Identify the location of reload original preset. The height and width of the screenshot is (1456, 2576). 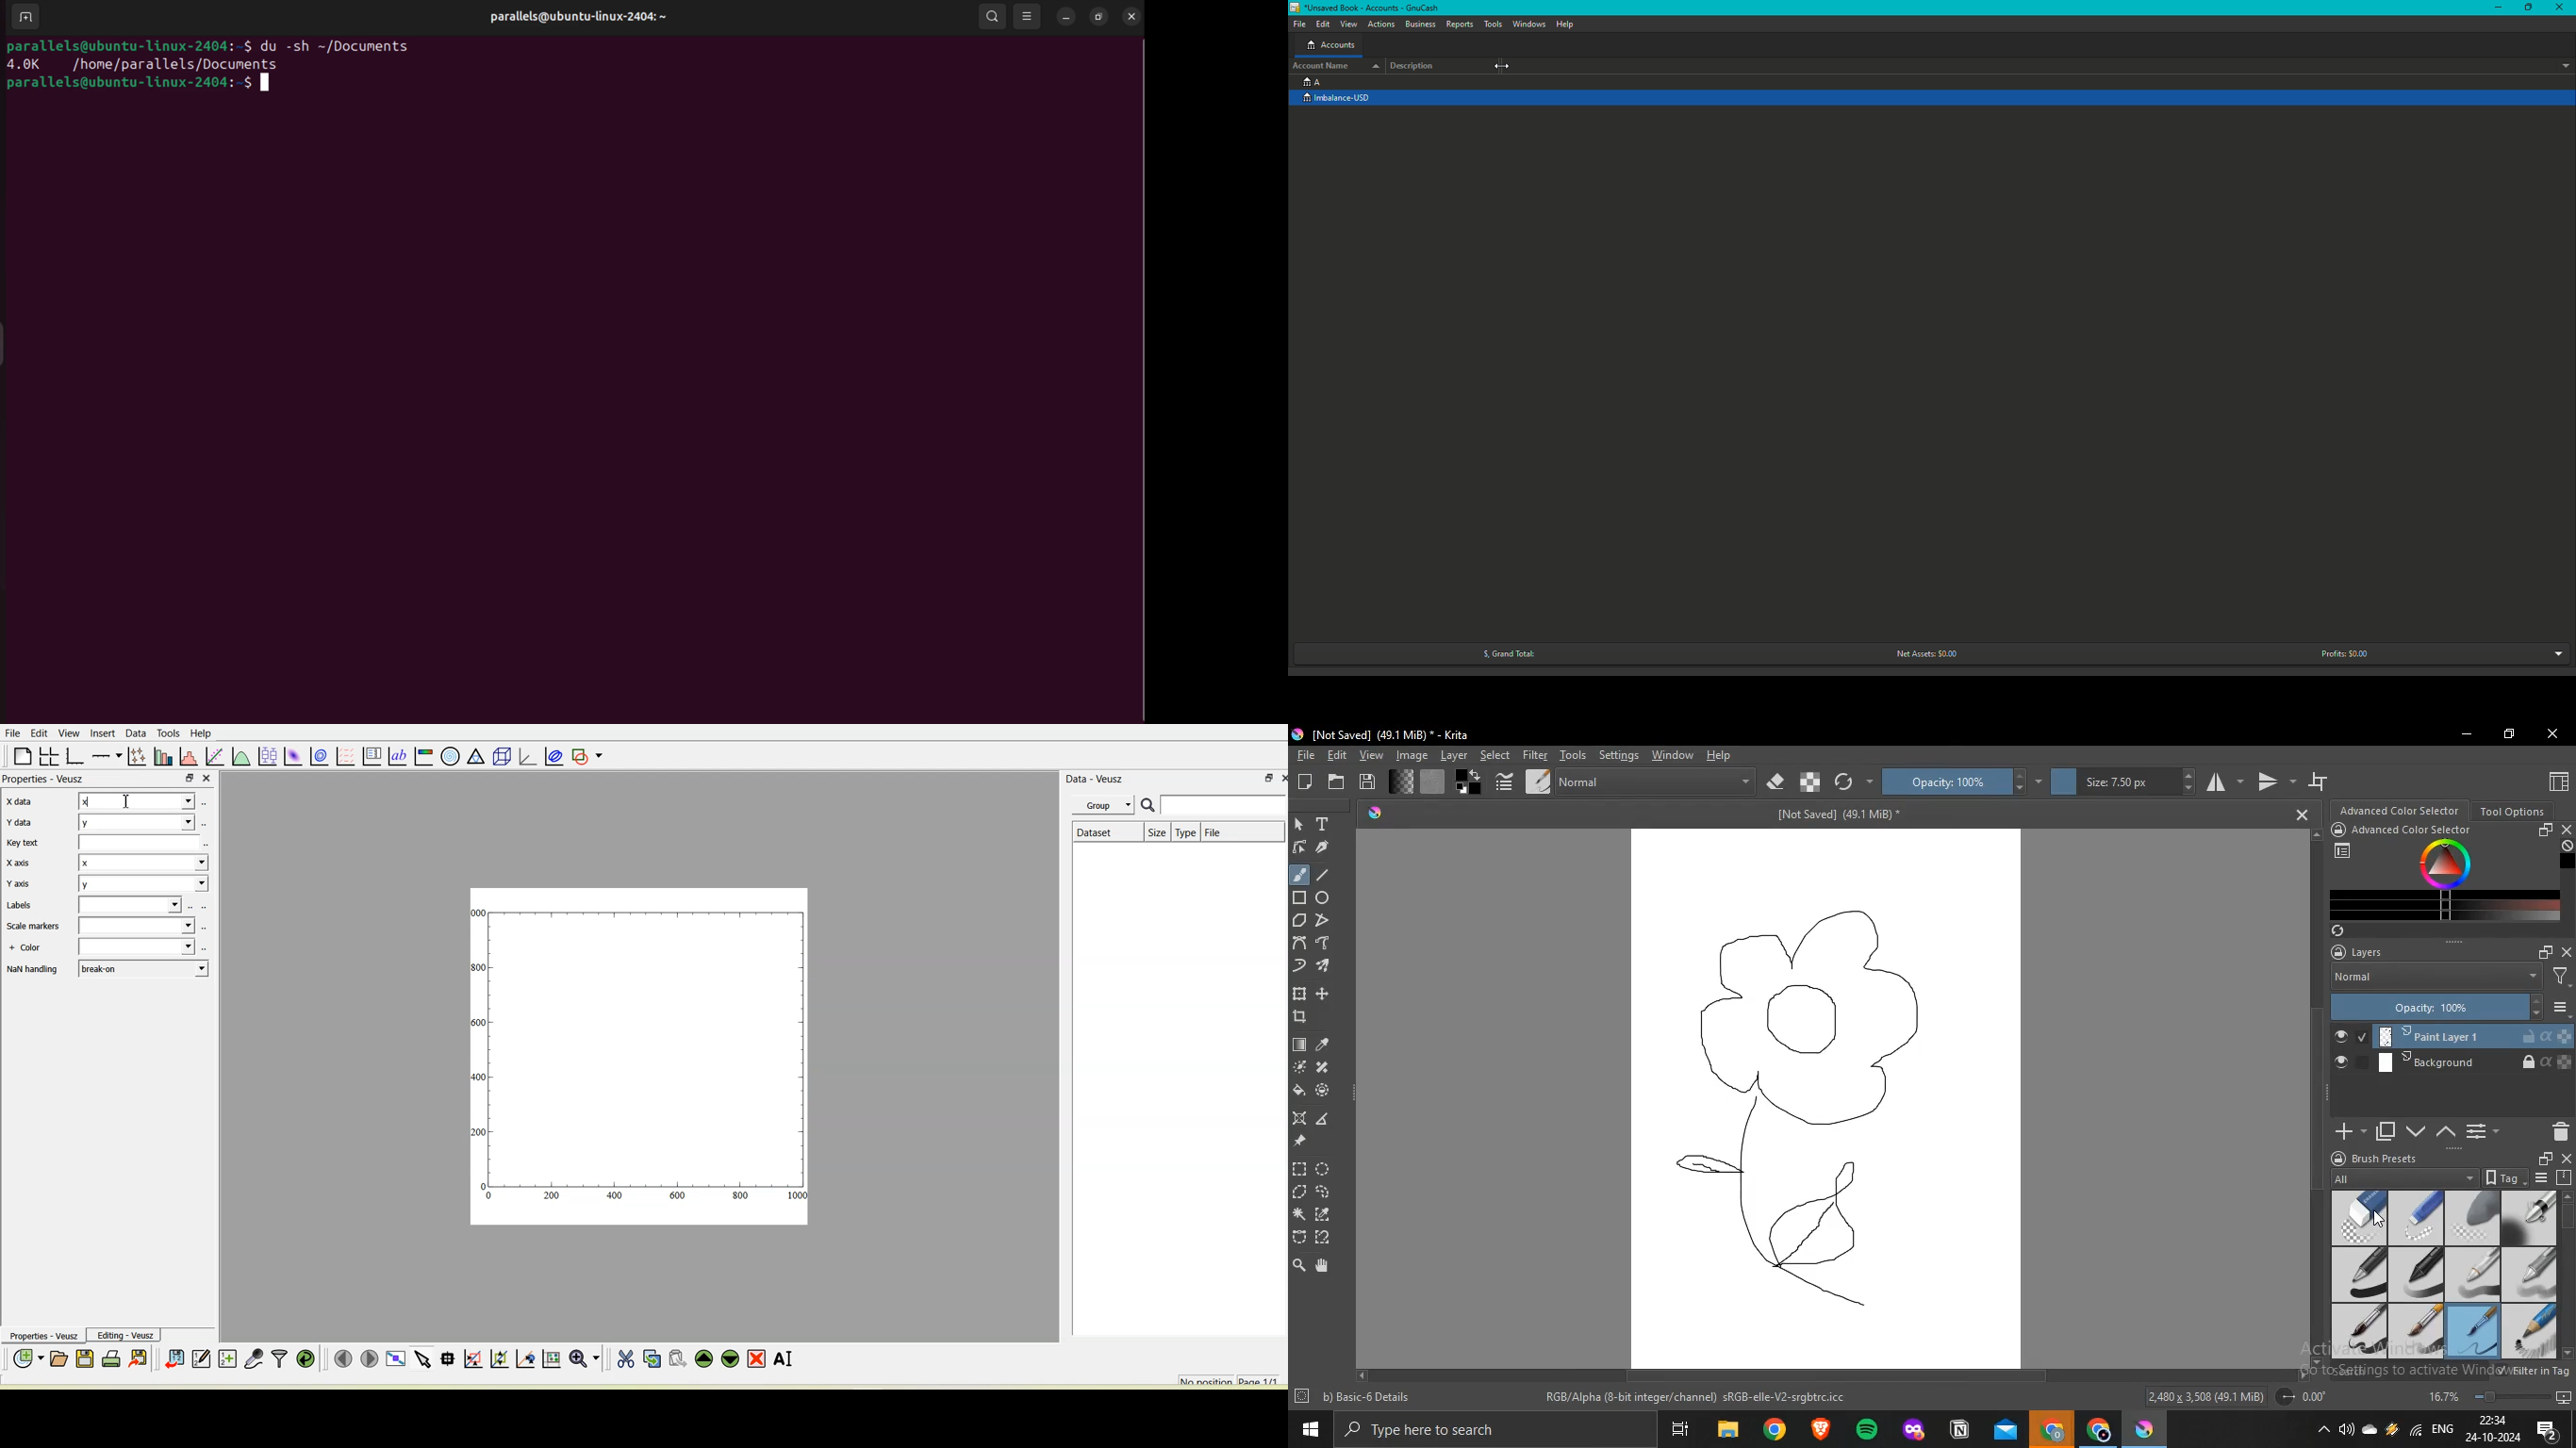
(1853, 782).